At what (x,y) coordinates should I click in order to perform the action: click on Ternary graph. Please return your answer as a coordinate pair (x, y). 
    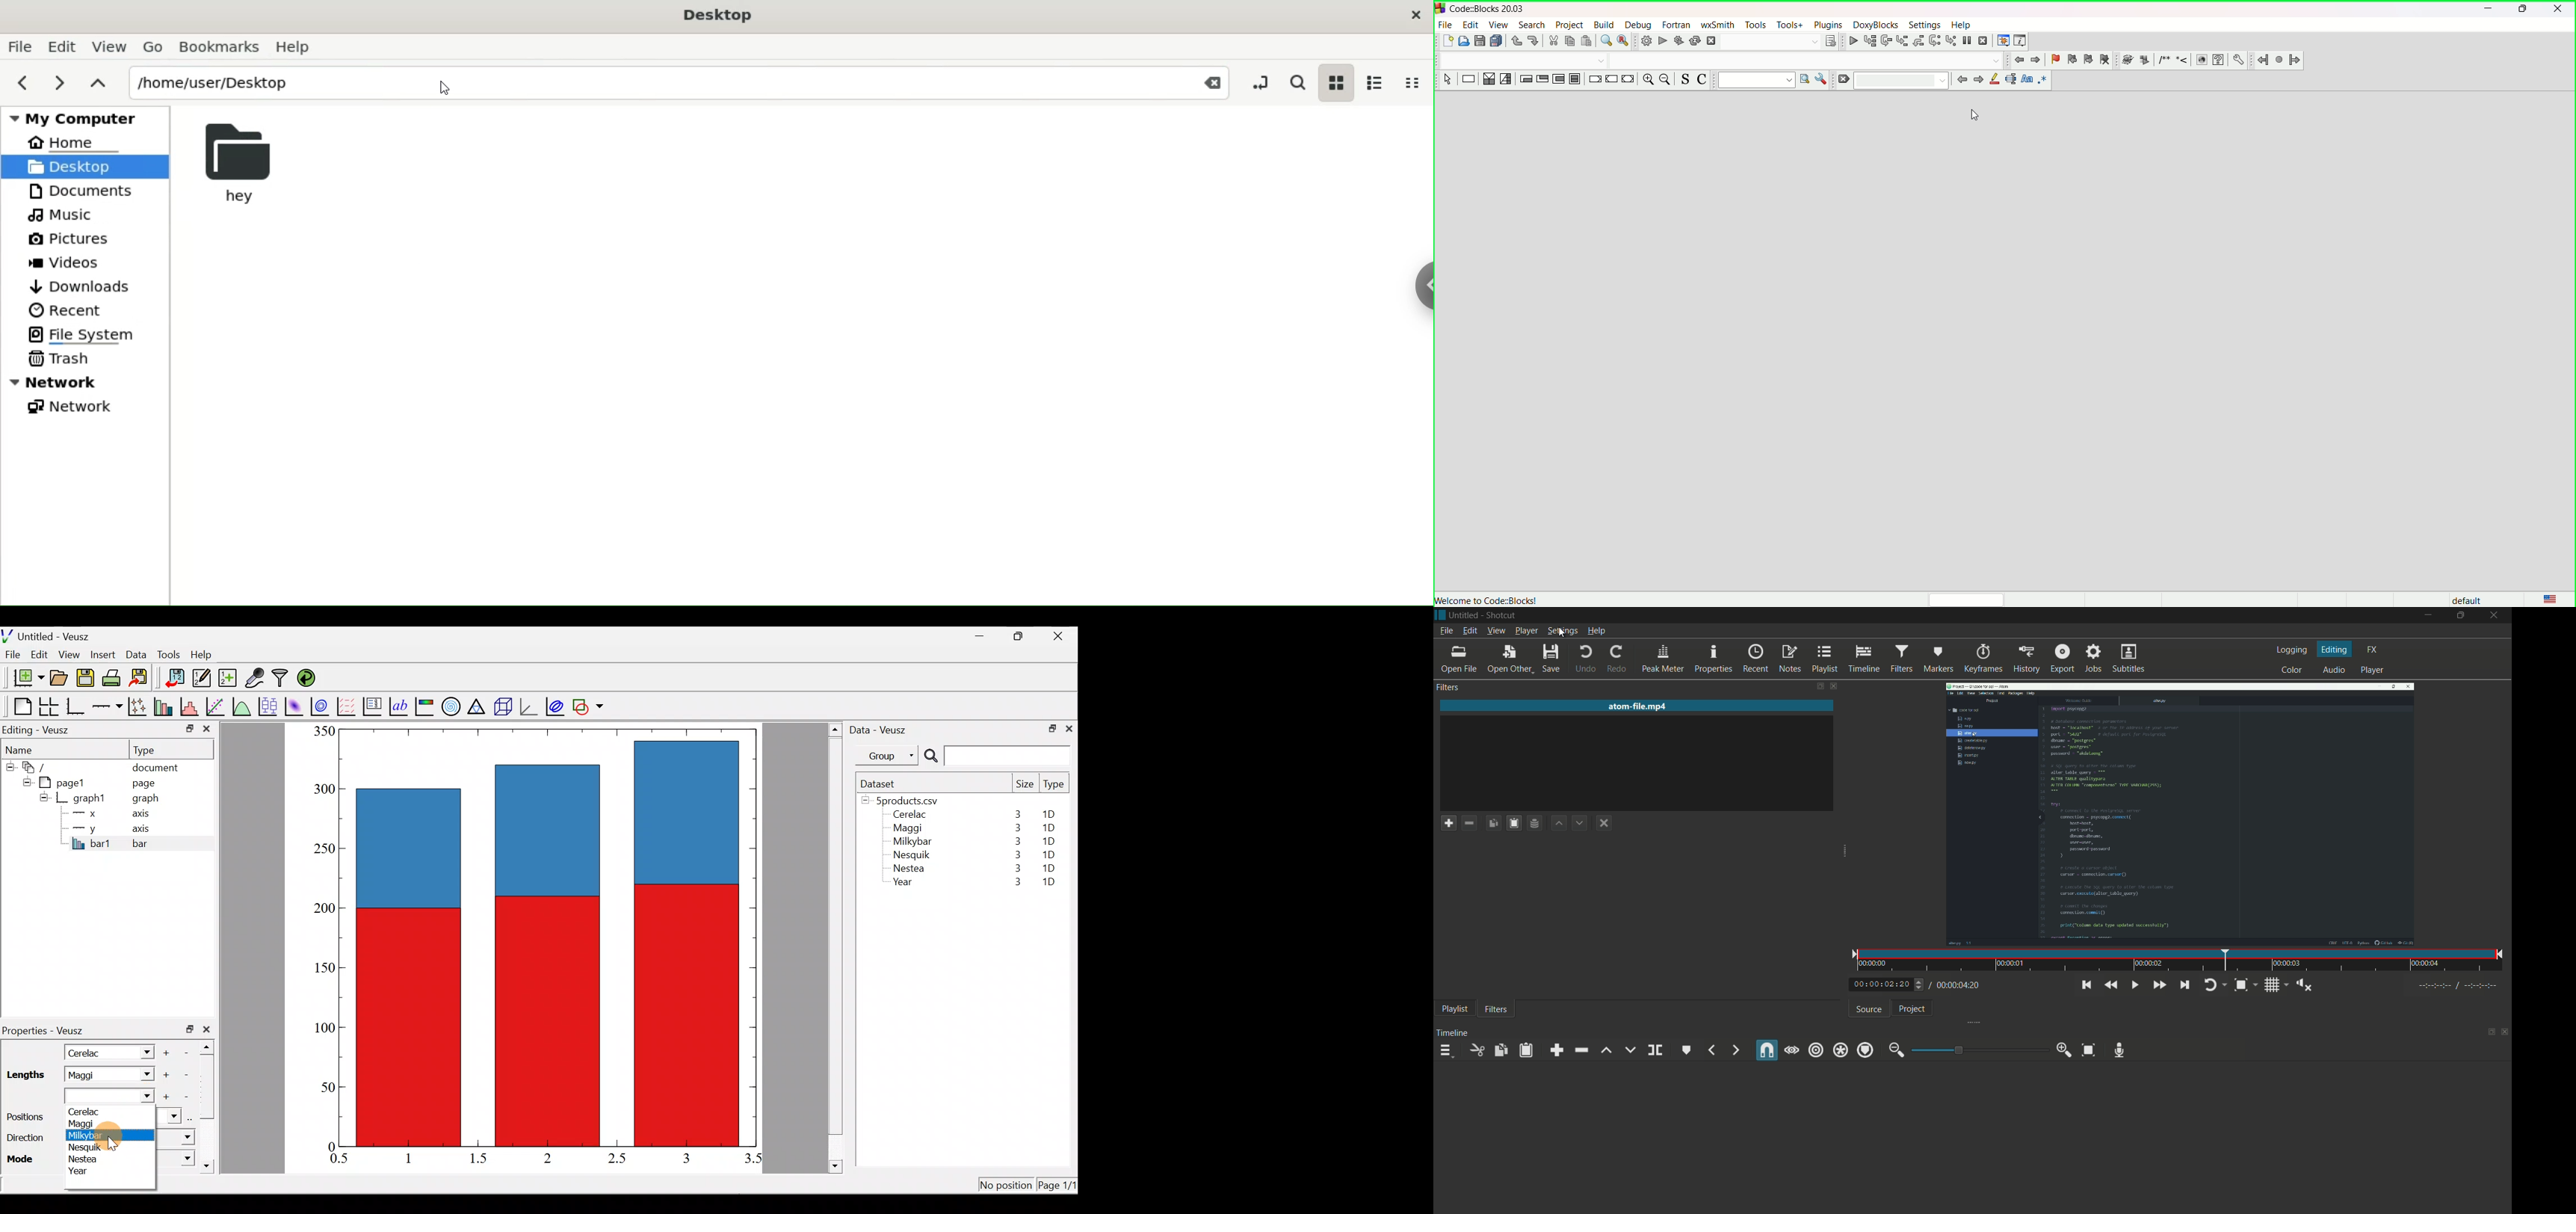
    Looking at the image, I should click on (478, 705).